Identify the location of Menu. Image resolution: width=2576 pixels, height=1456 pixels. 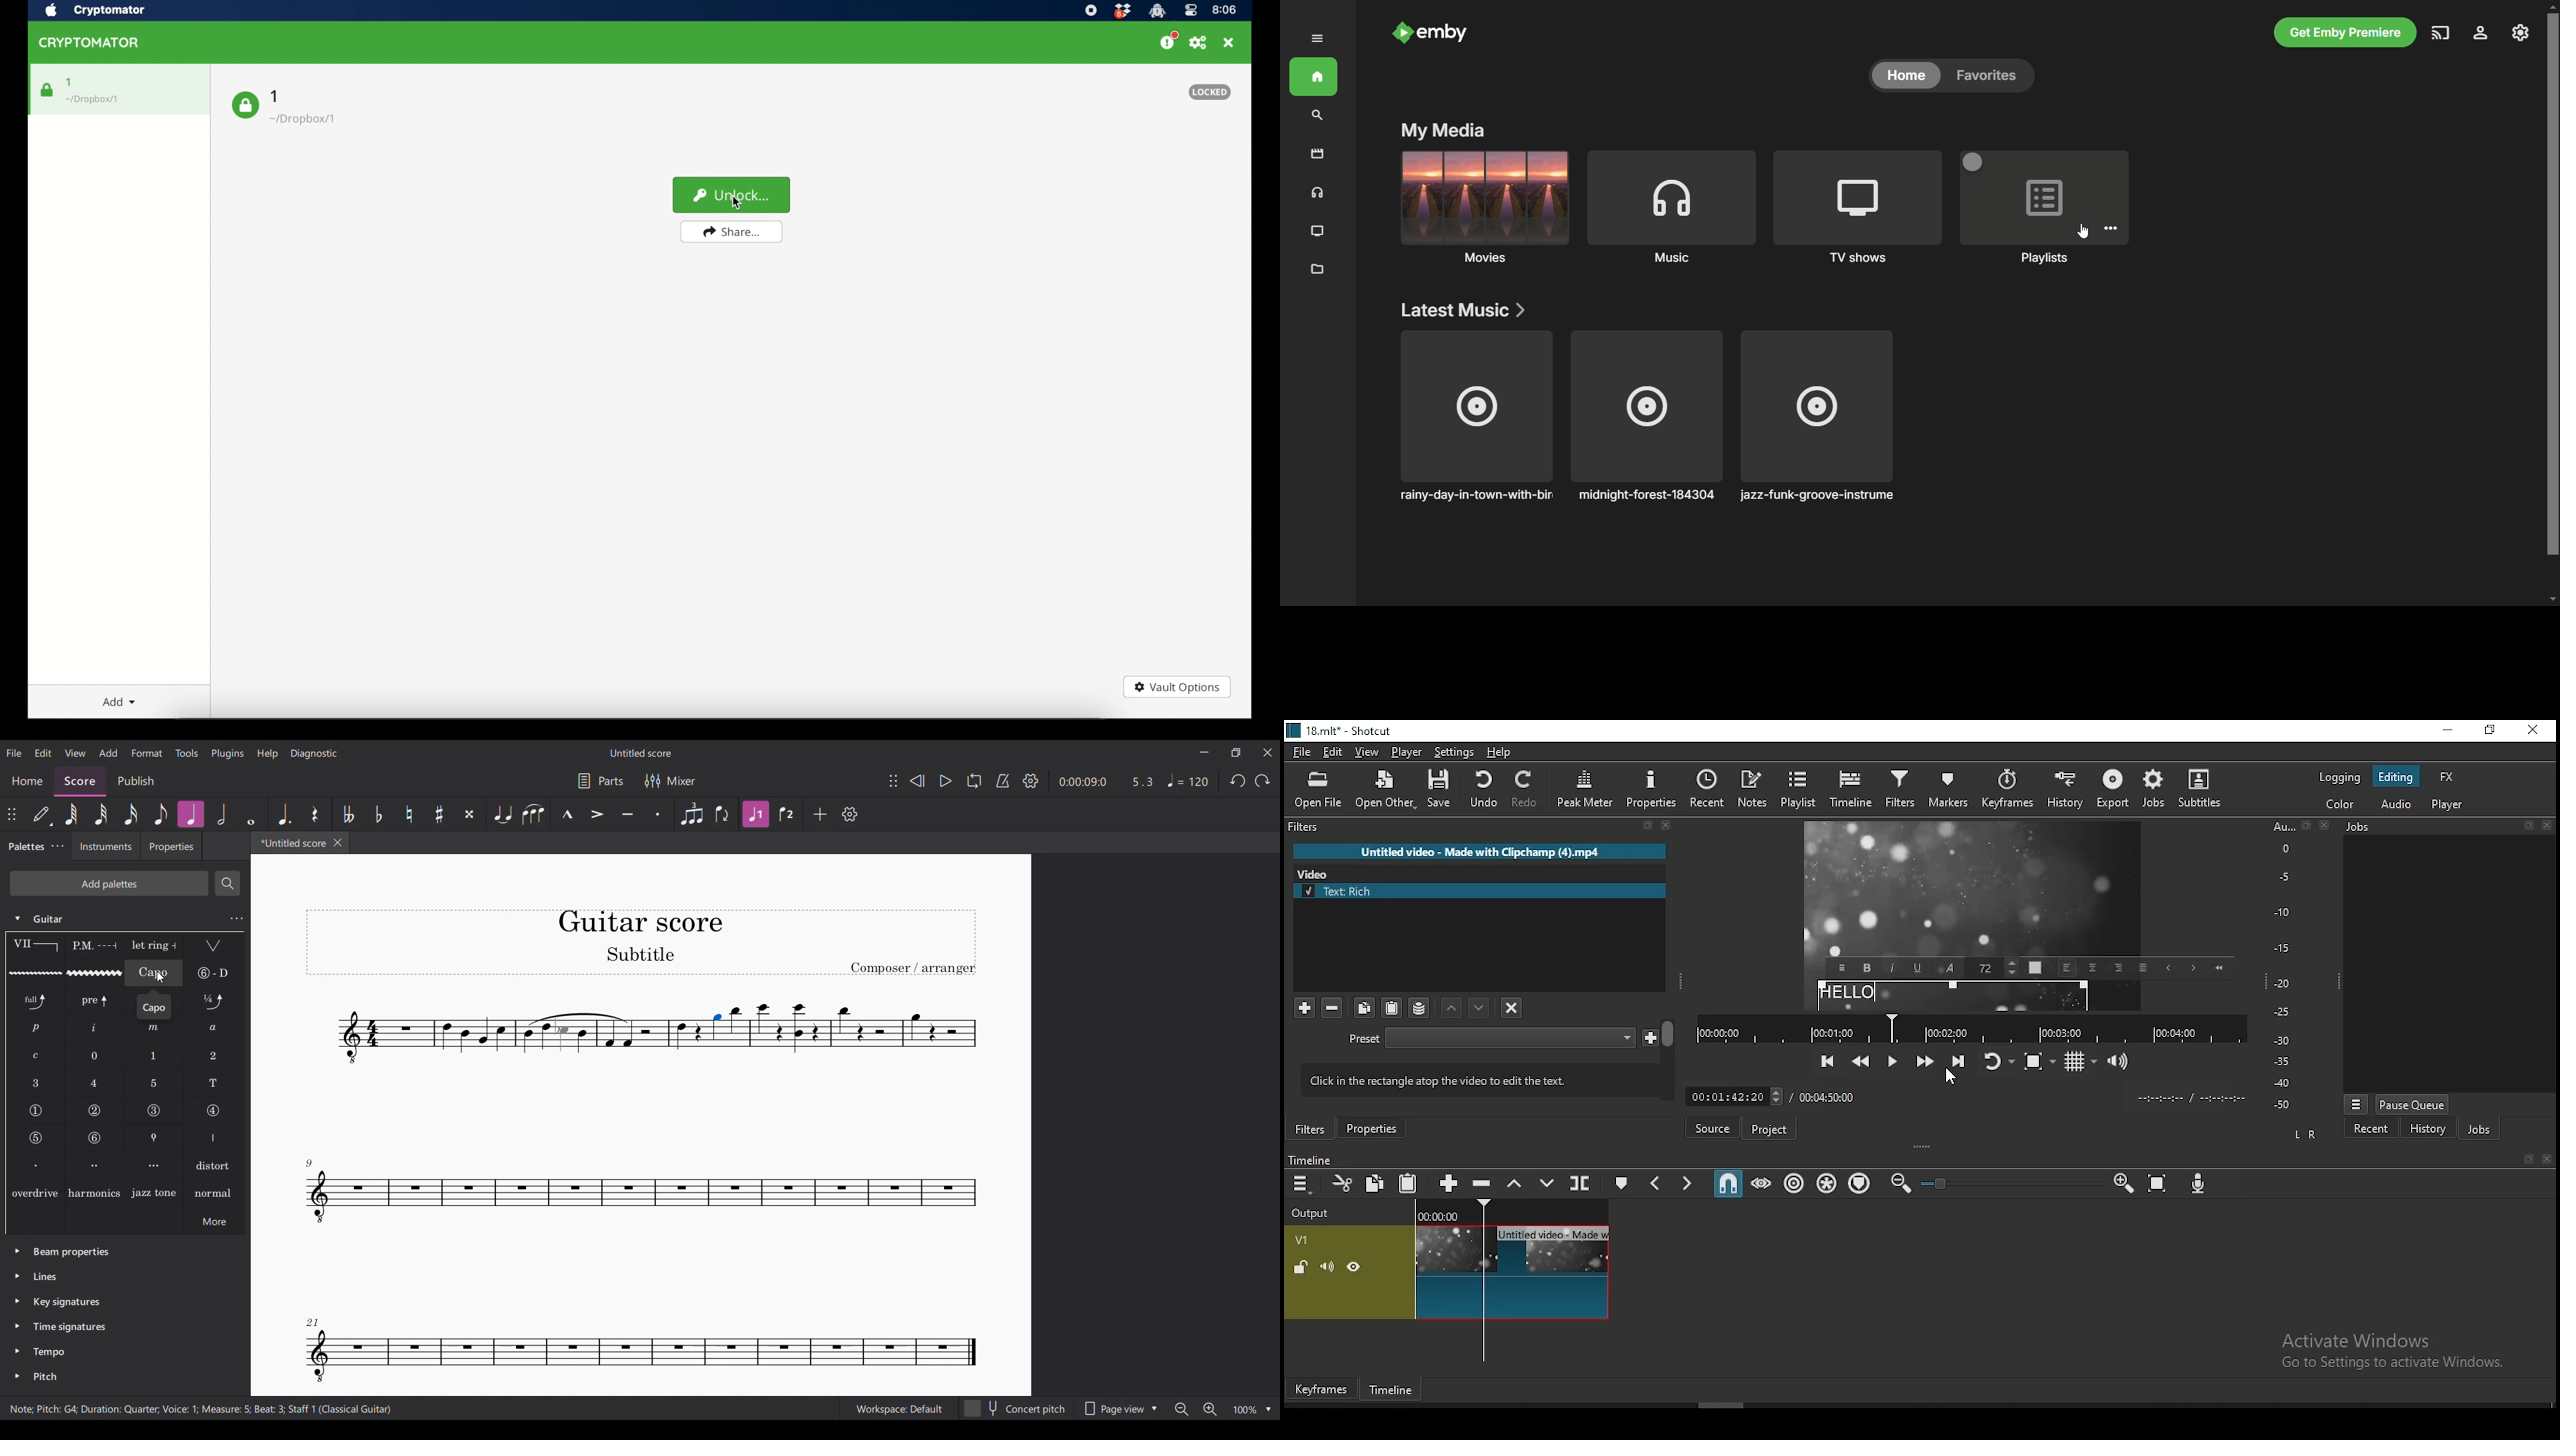
(2356, 1104).